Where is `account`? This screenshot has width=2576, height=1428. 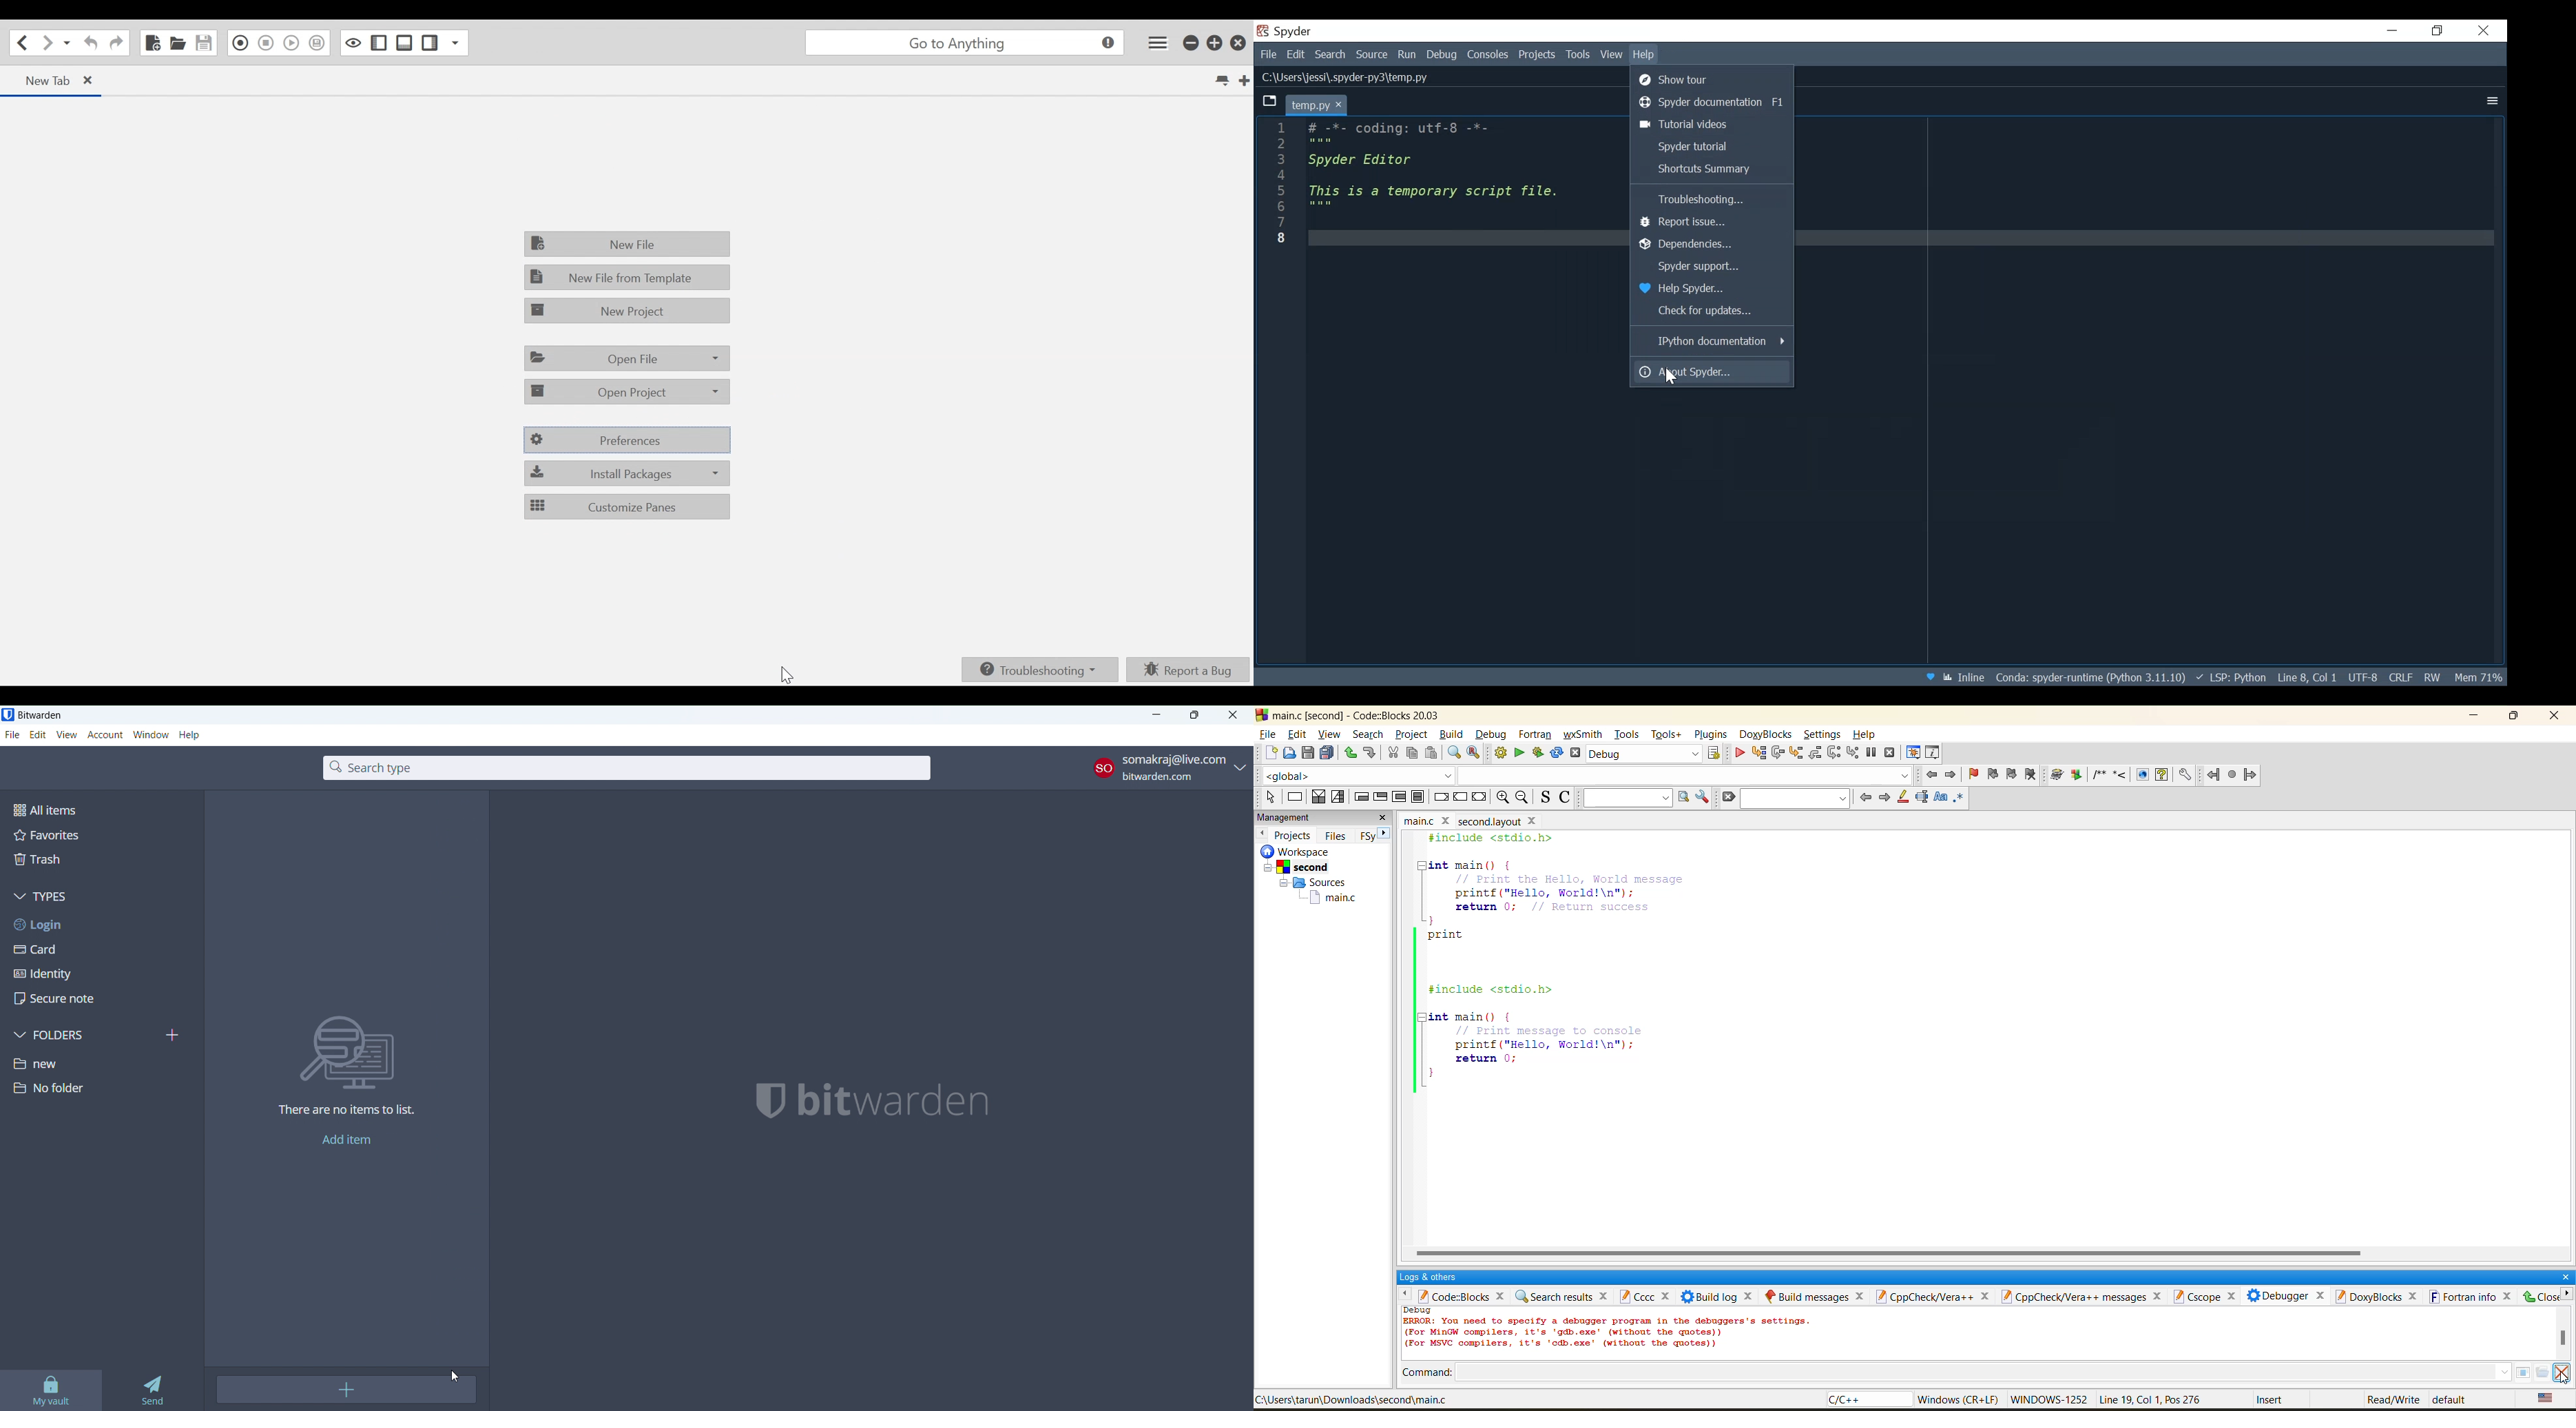 account is located at coordinates (1170, 768).